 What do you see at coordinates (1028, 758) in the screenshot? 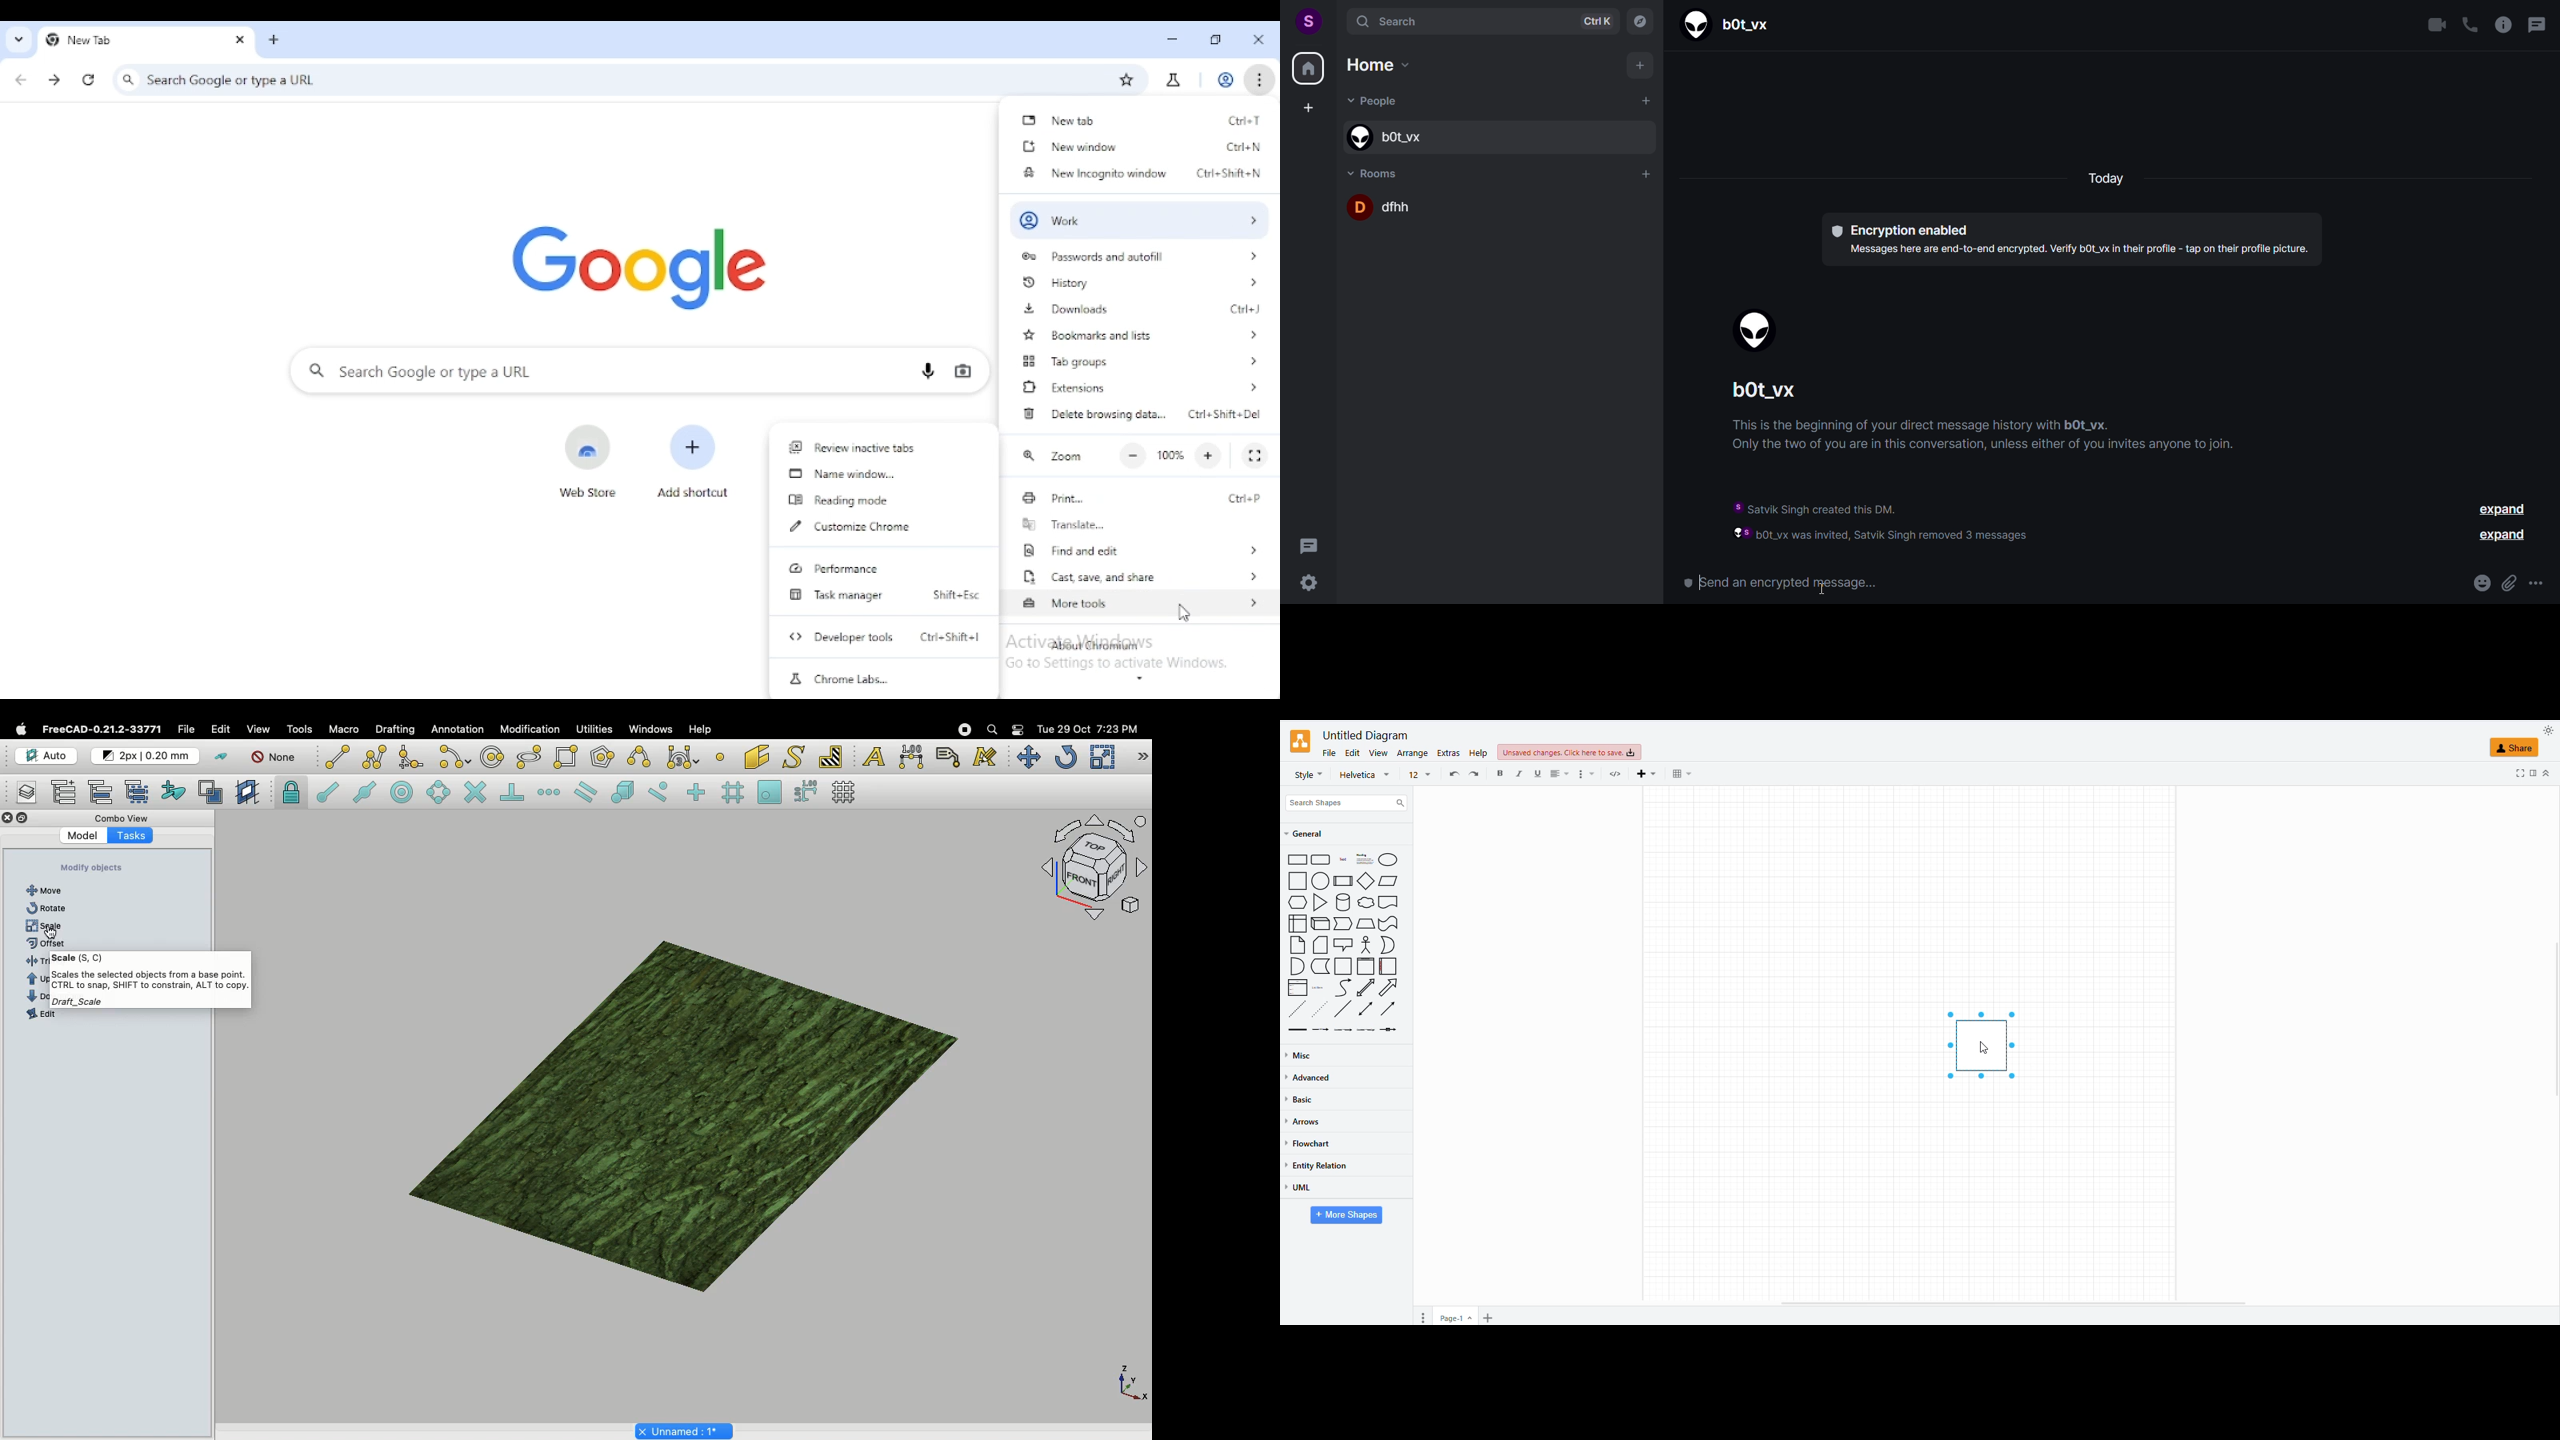
I see `Move` at bounding box center [1028, 758].